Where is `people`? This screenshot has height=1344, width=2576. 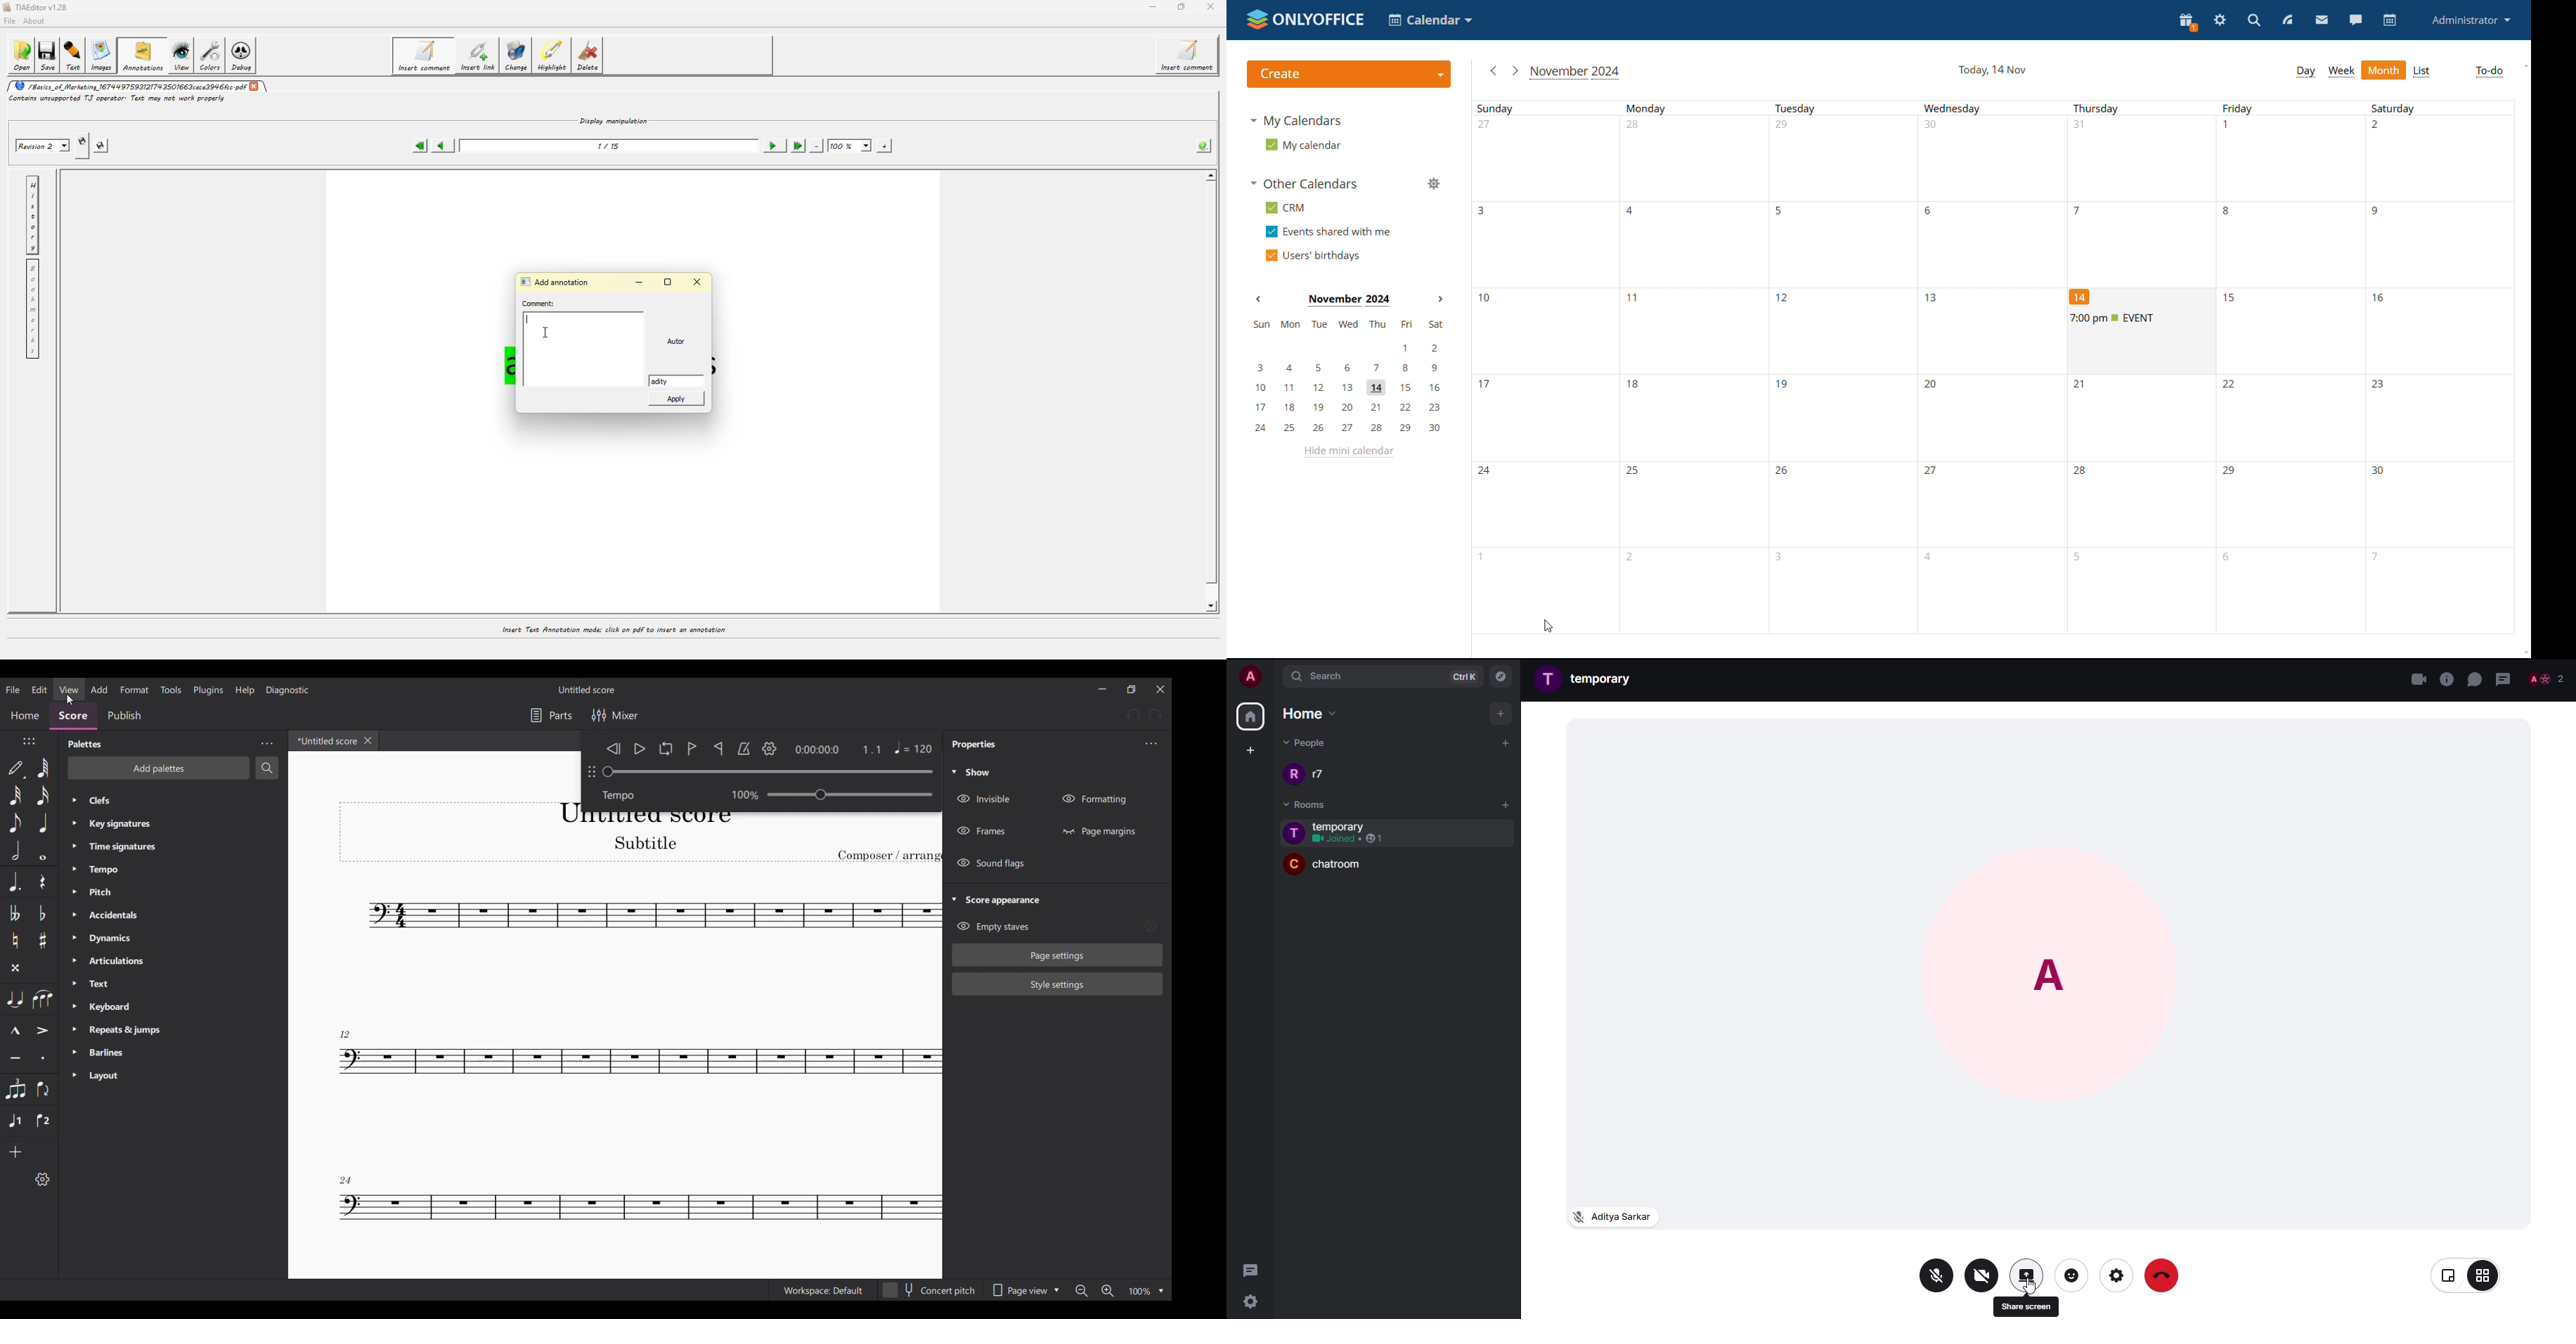
people is located at coordinates (2547, 678).